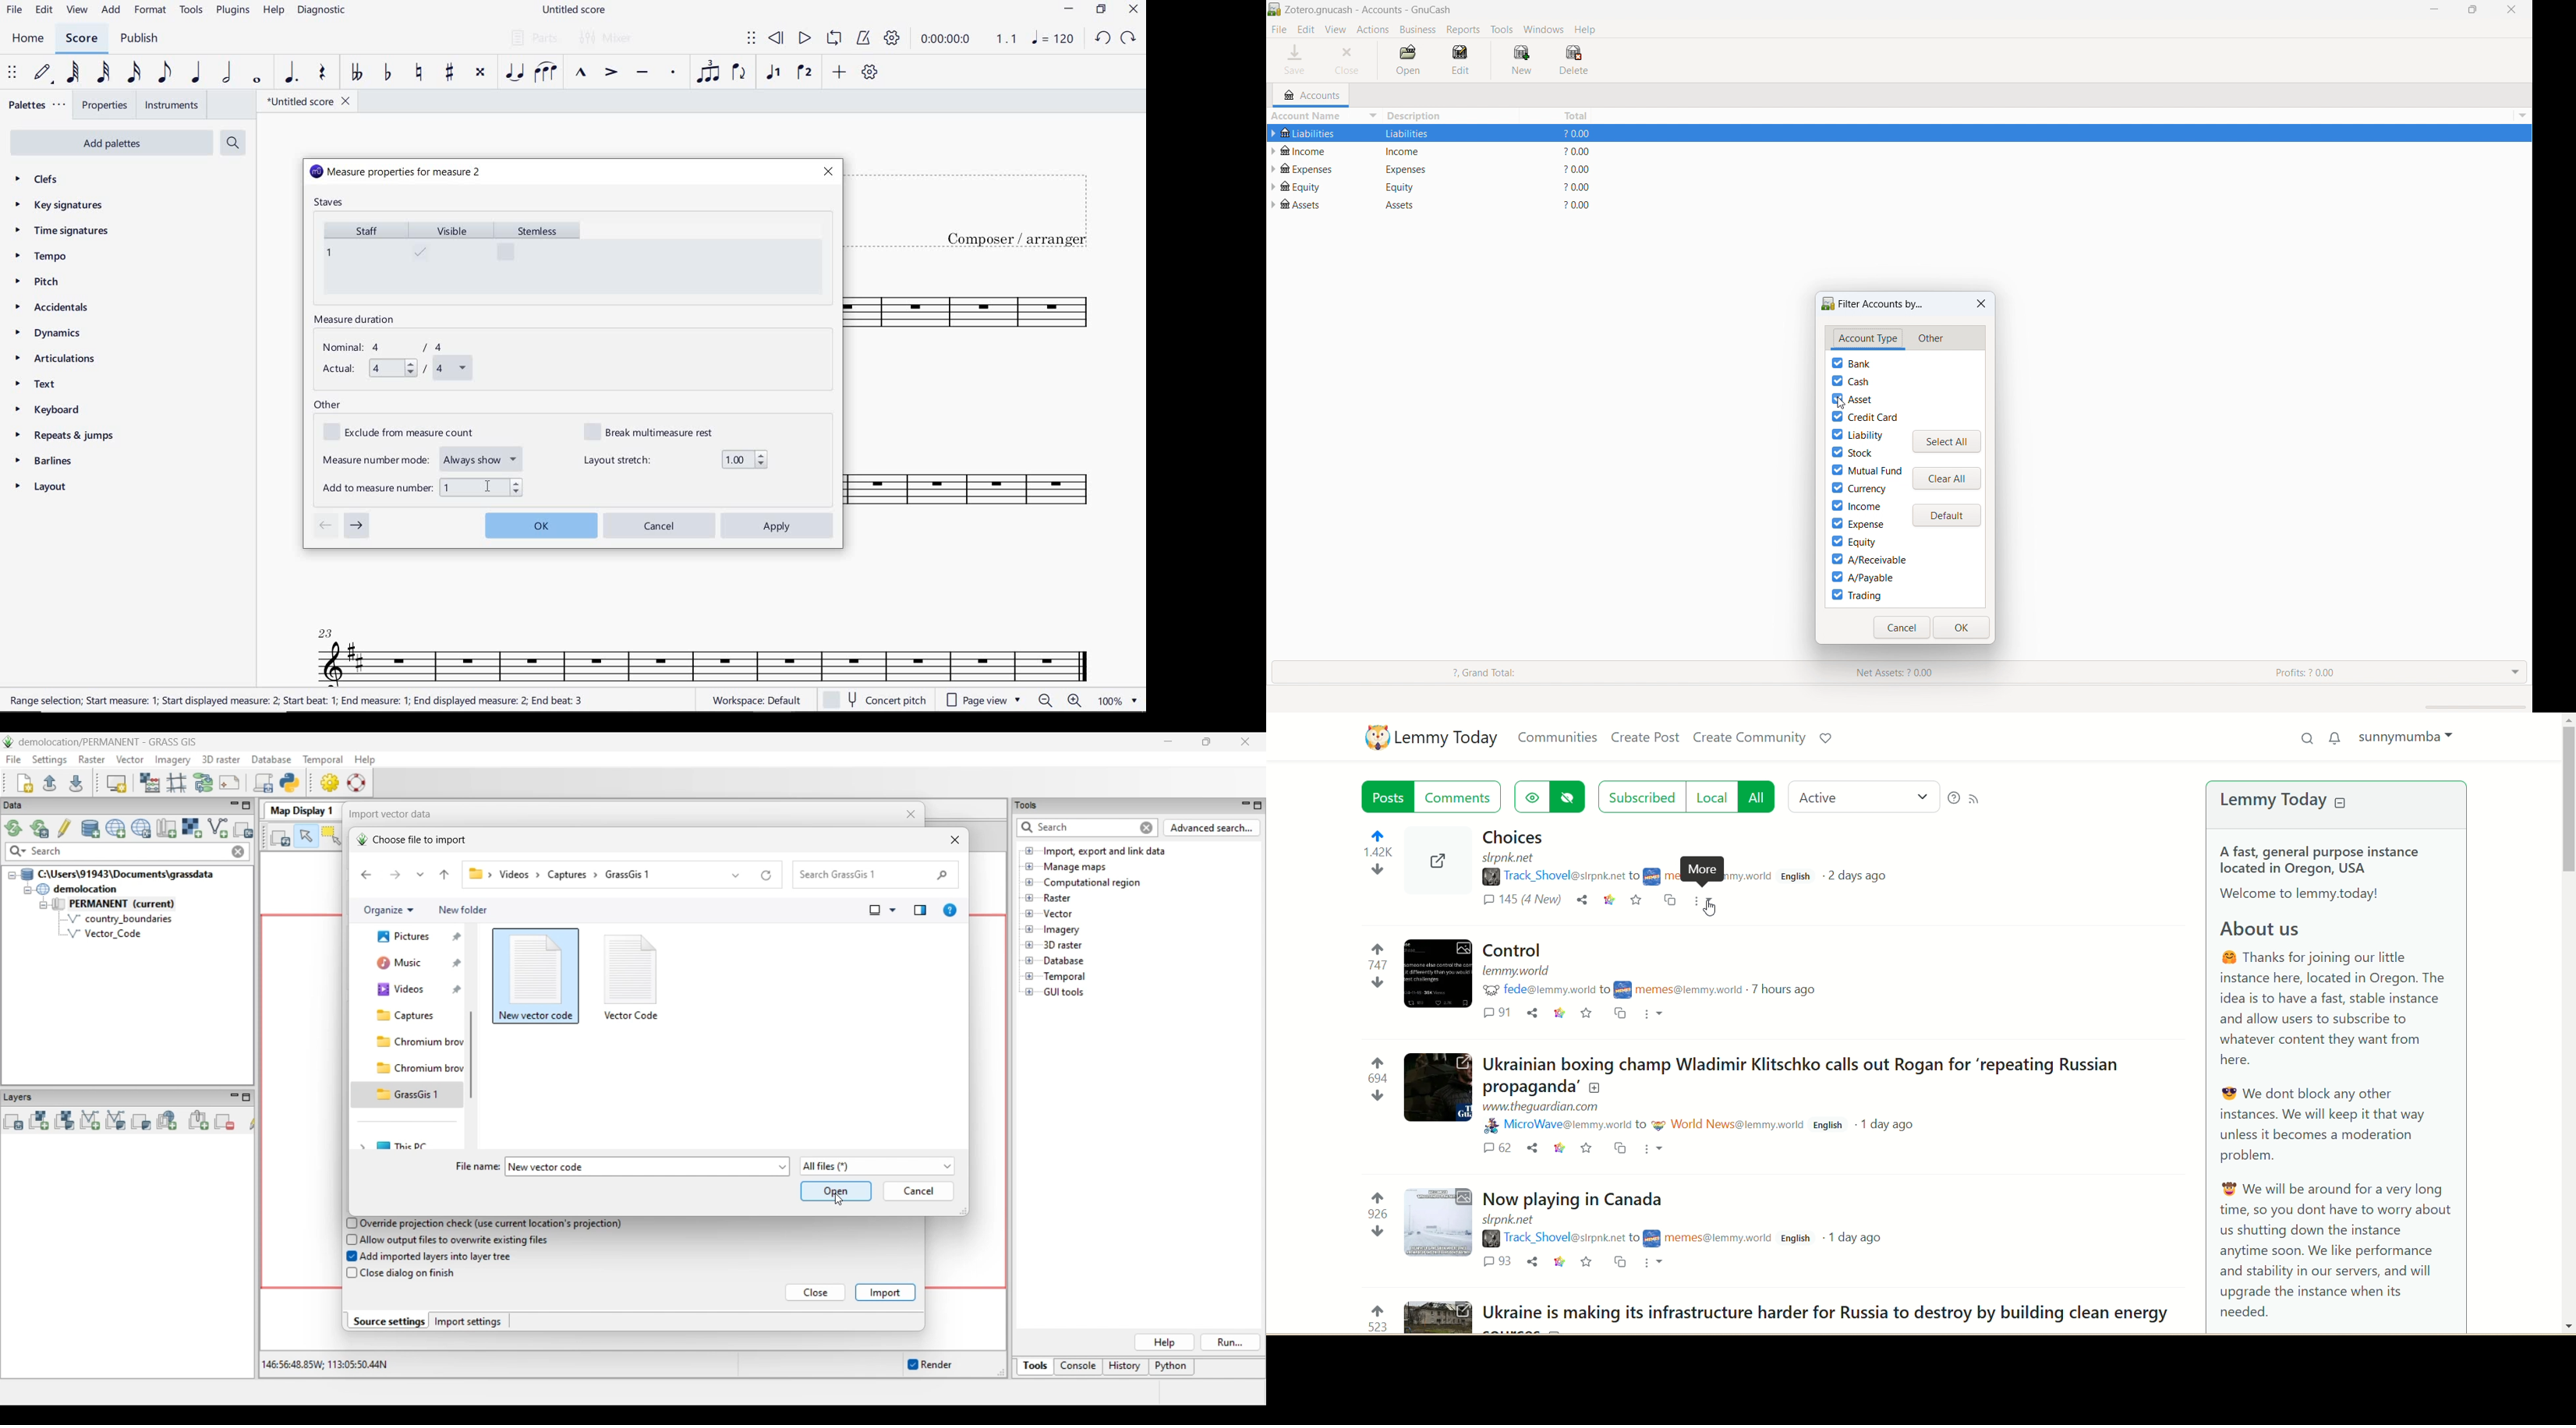 Image resolution: width=2576 pixels, height=1428 pixels. I want to click on MINIMIZE, so click(1070, 11).